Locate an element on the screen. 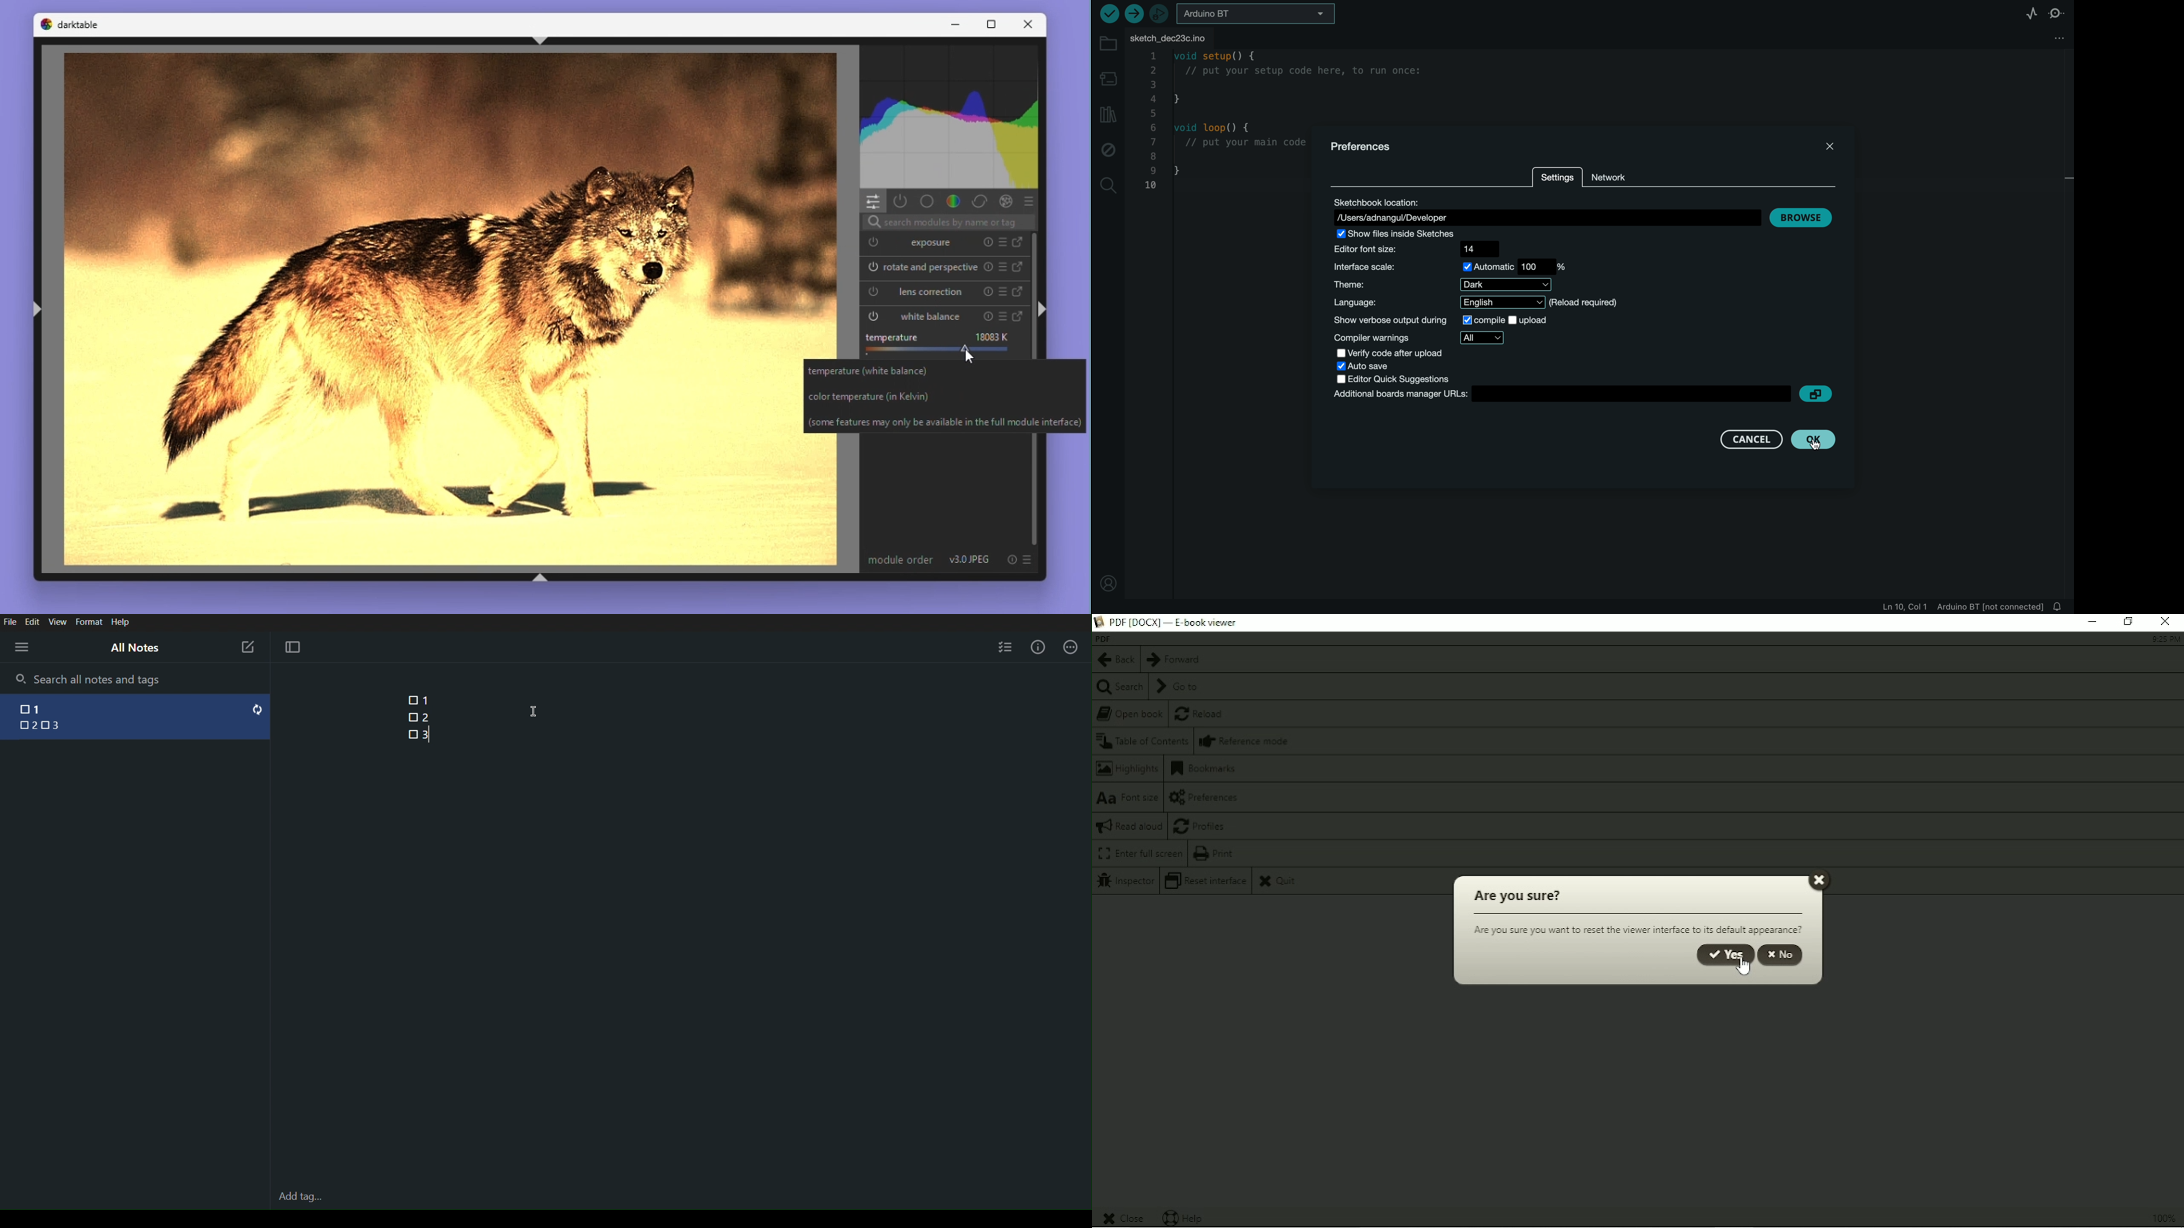 This screenshot has width=2184, height=1232. Close is located at coordinates (1819, 879).